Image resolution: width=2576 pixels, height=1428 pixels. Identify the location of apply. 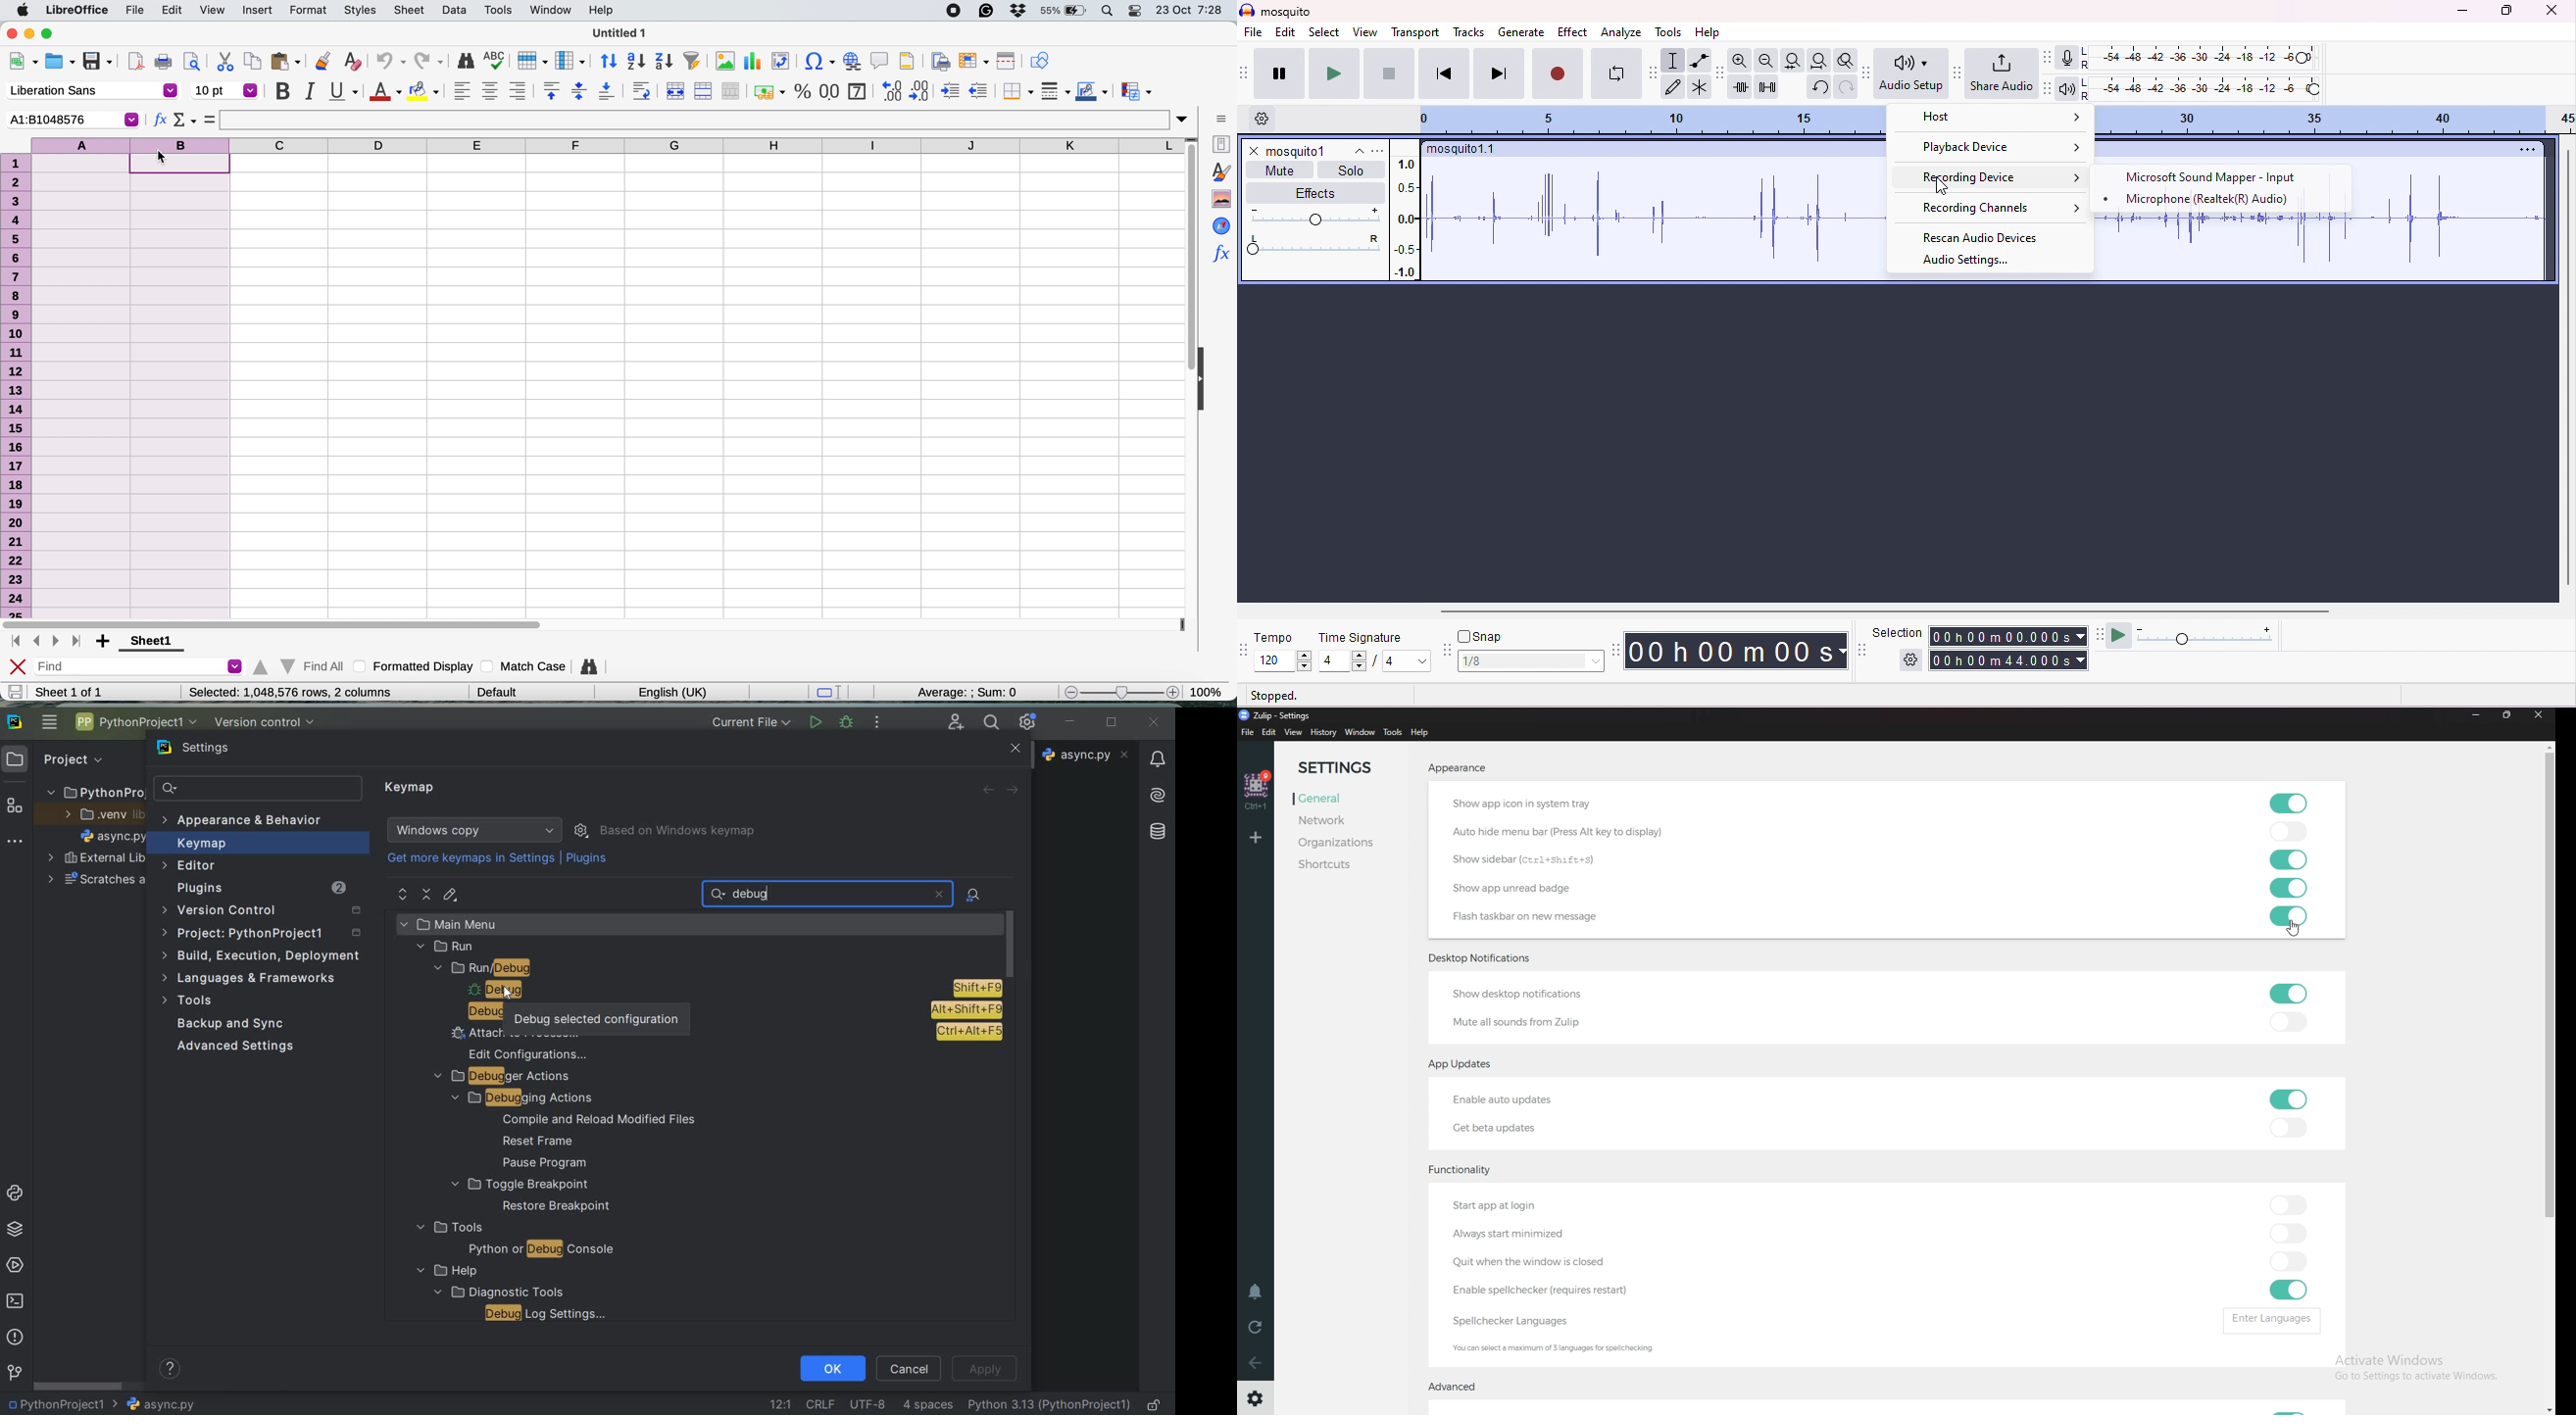
(984, 1369).